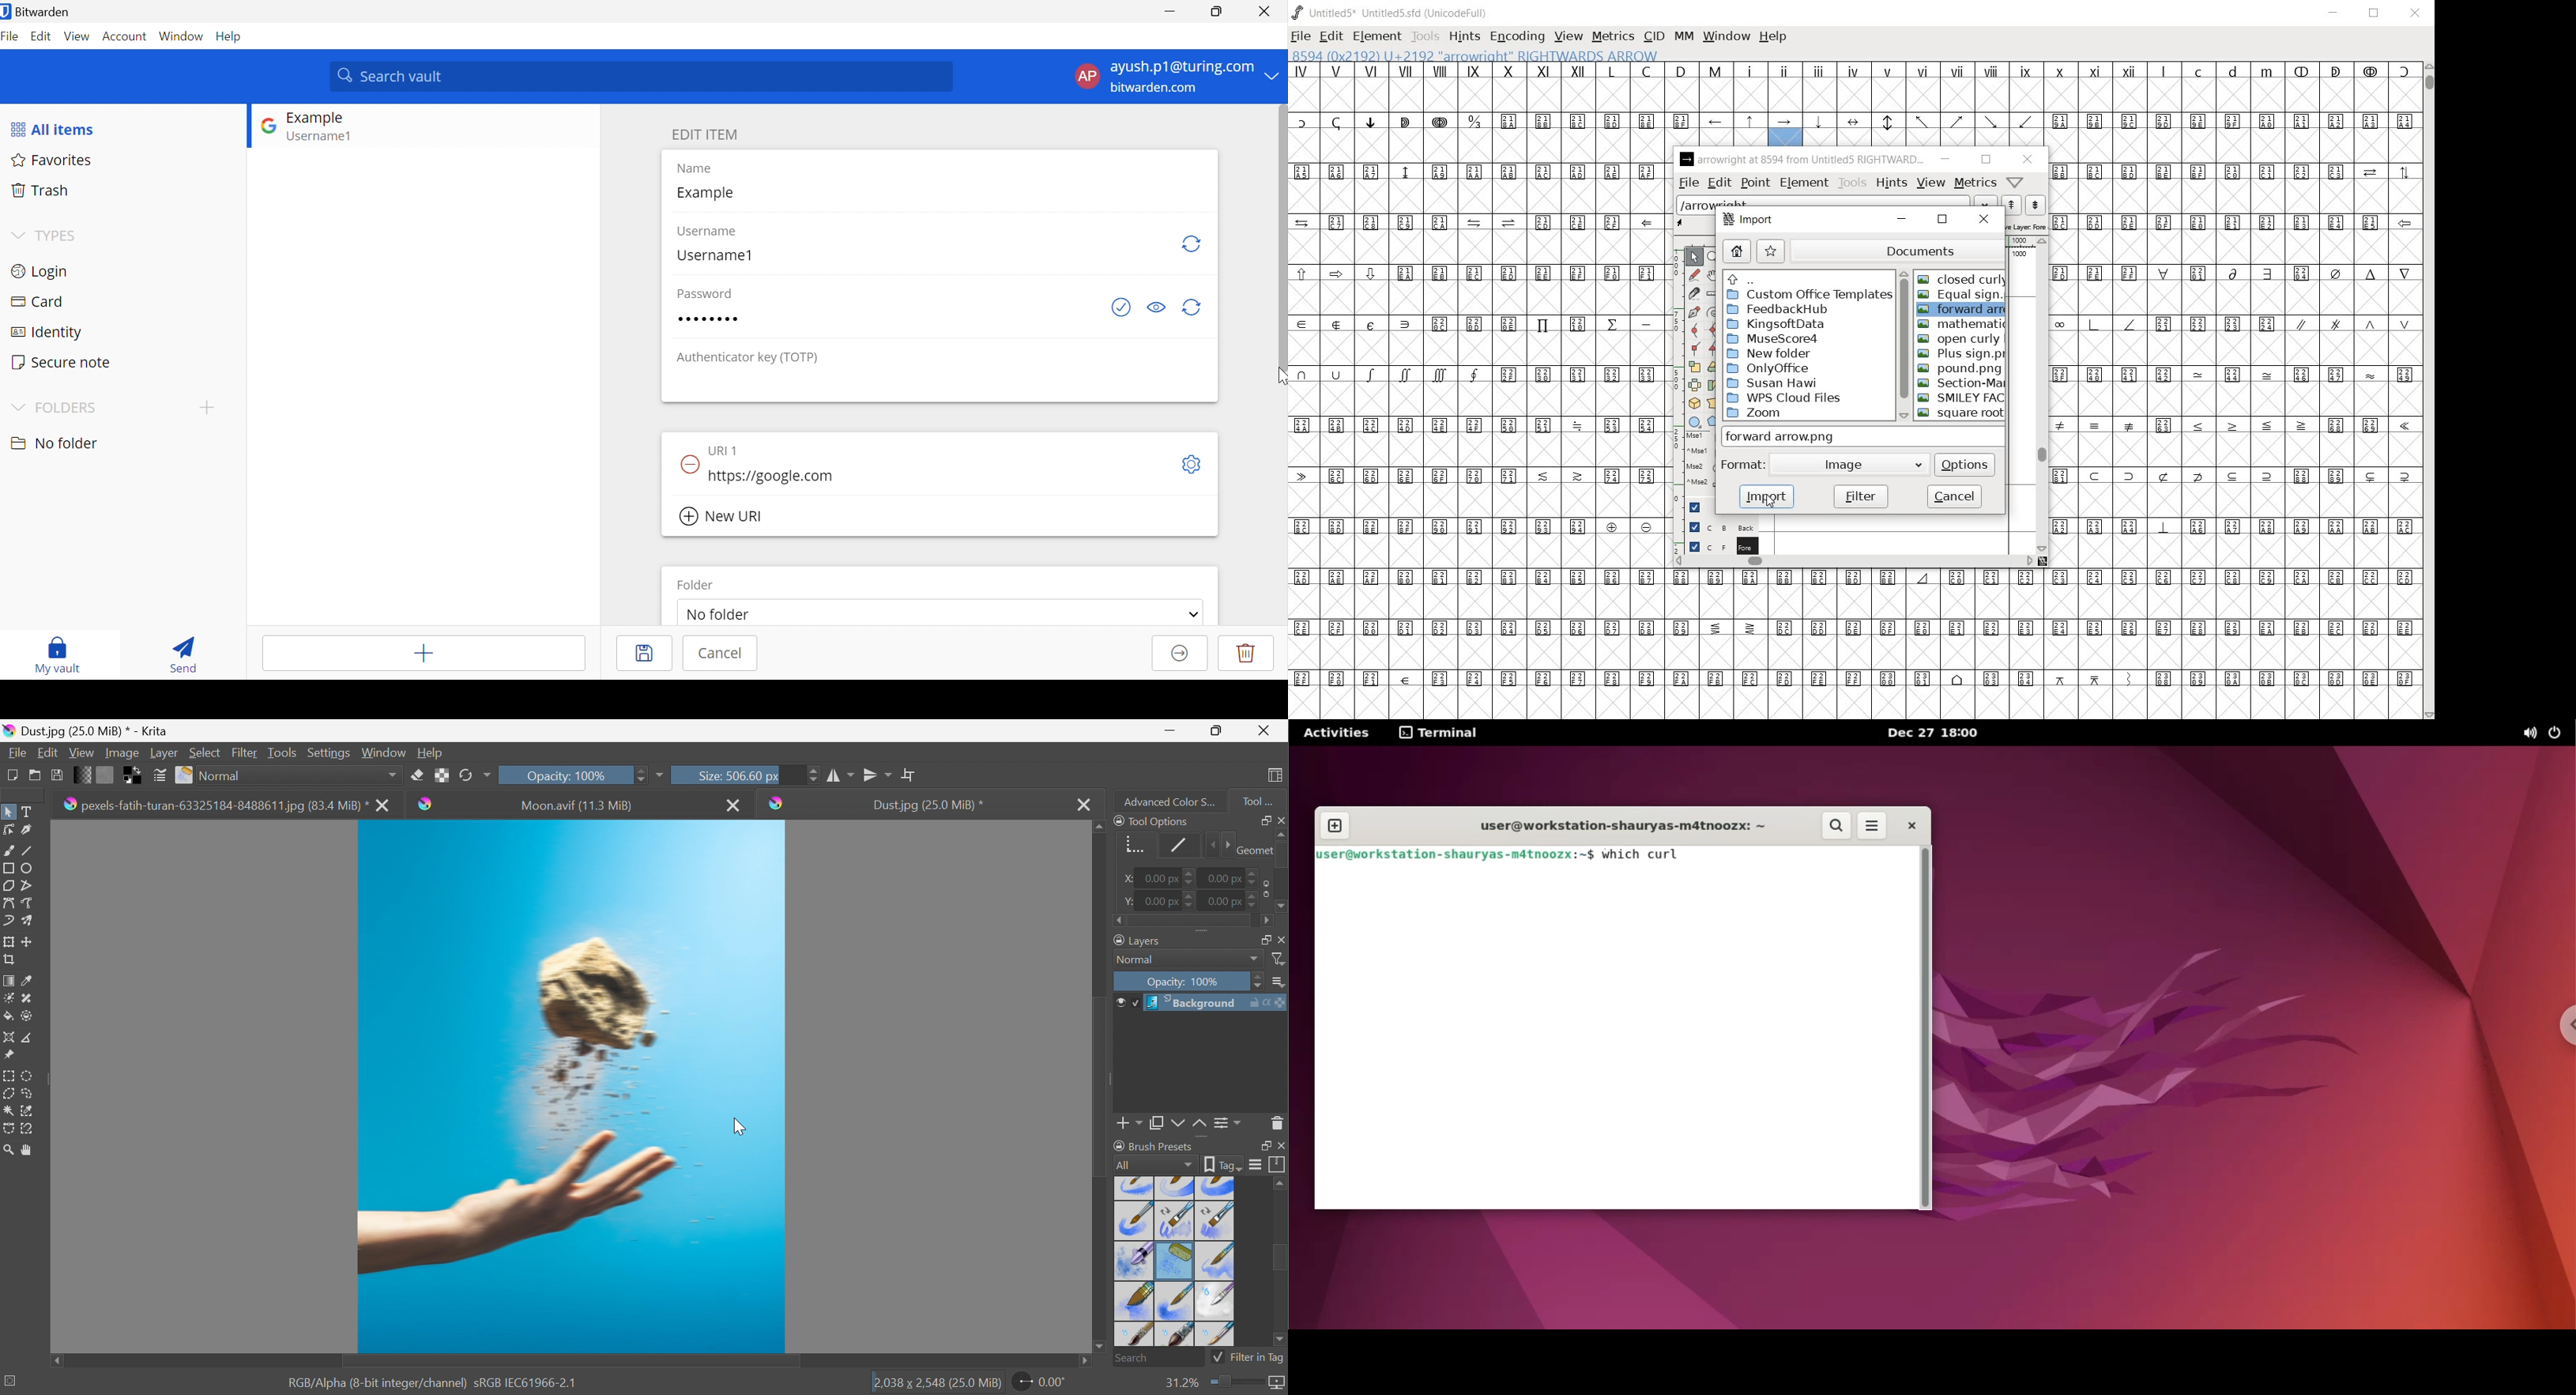 This screenshot has width=2576, height=1400. I want to click on Create new document, so click(11, 775).